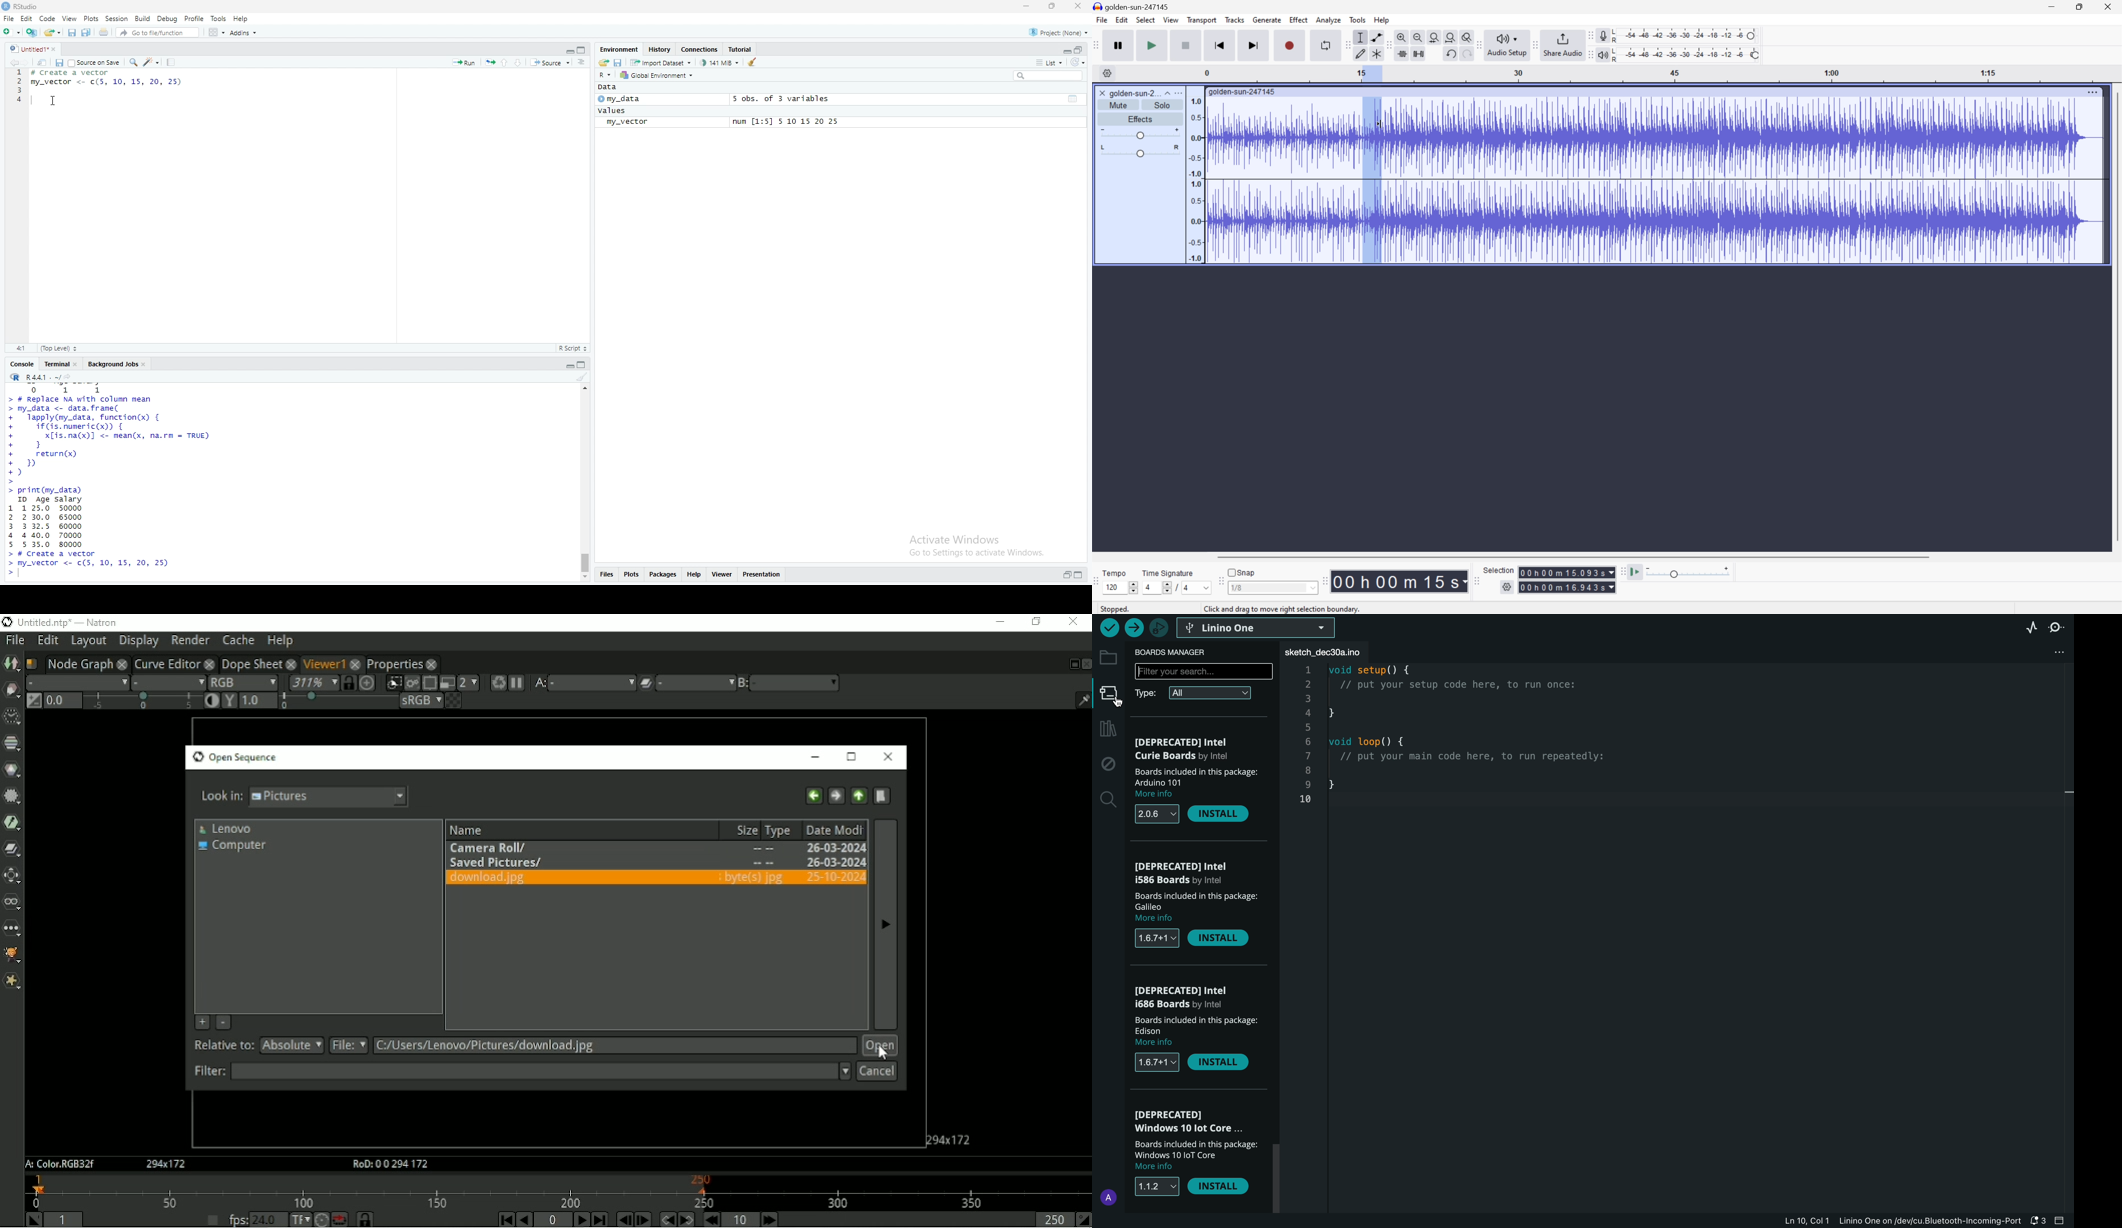  I want to click on R, so click(605, 75).